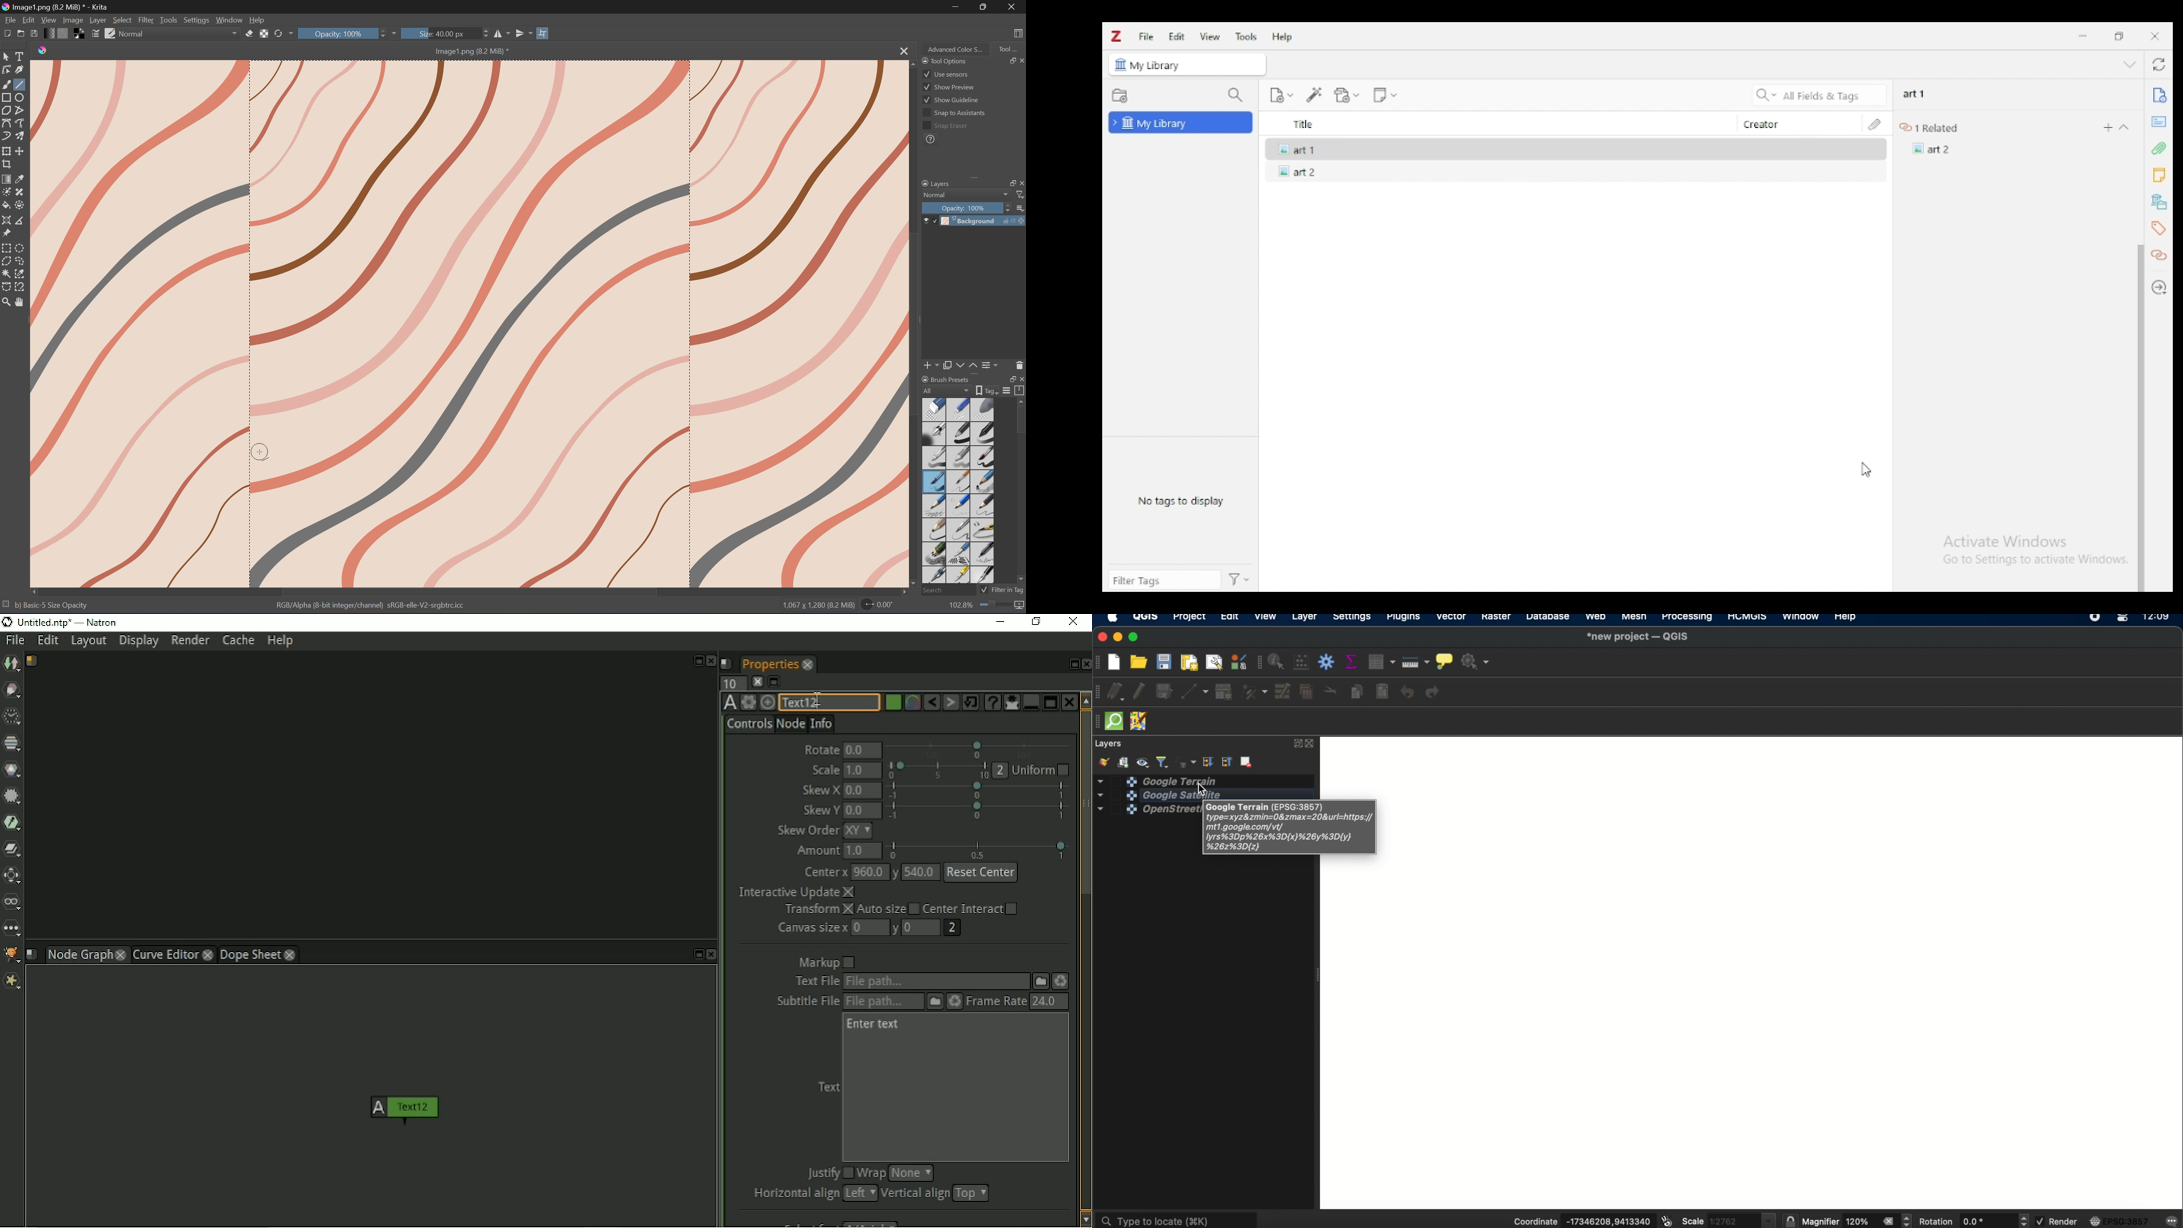 The image size is (2184, 1232). What do you see at coordinates (2131, 64) in the screenshot?
I see `toggle collapse` at bounding box center [2131, 64].